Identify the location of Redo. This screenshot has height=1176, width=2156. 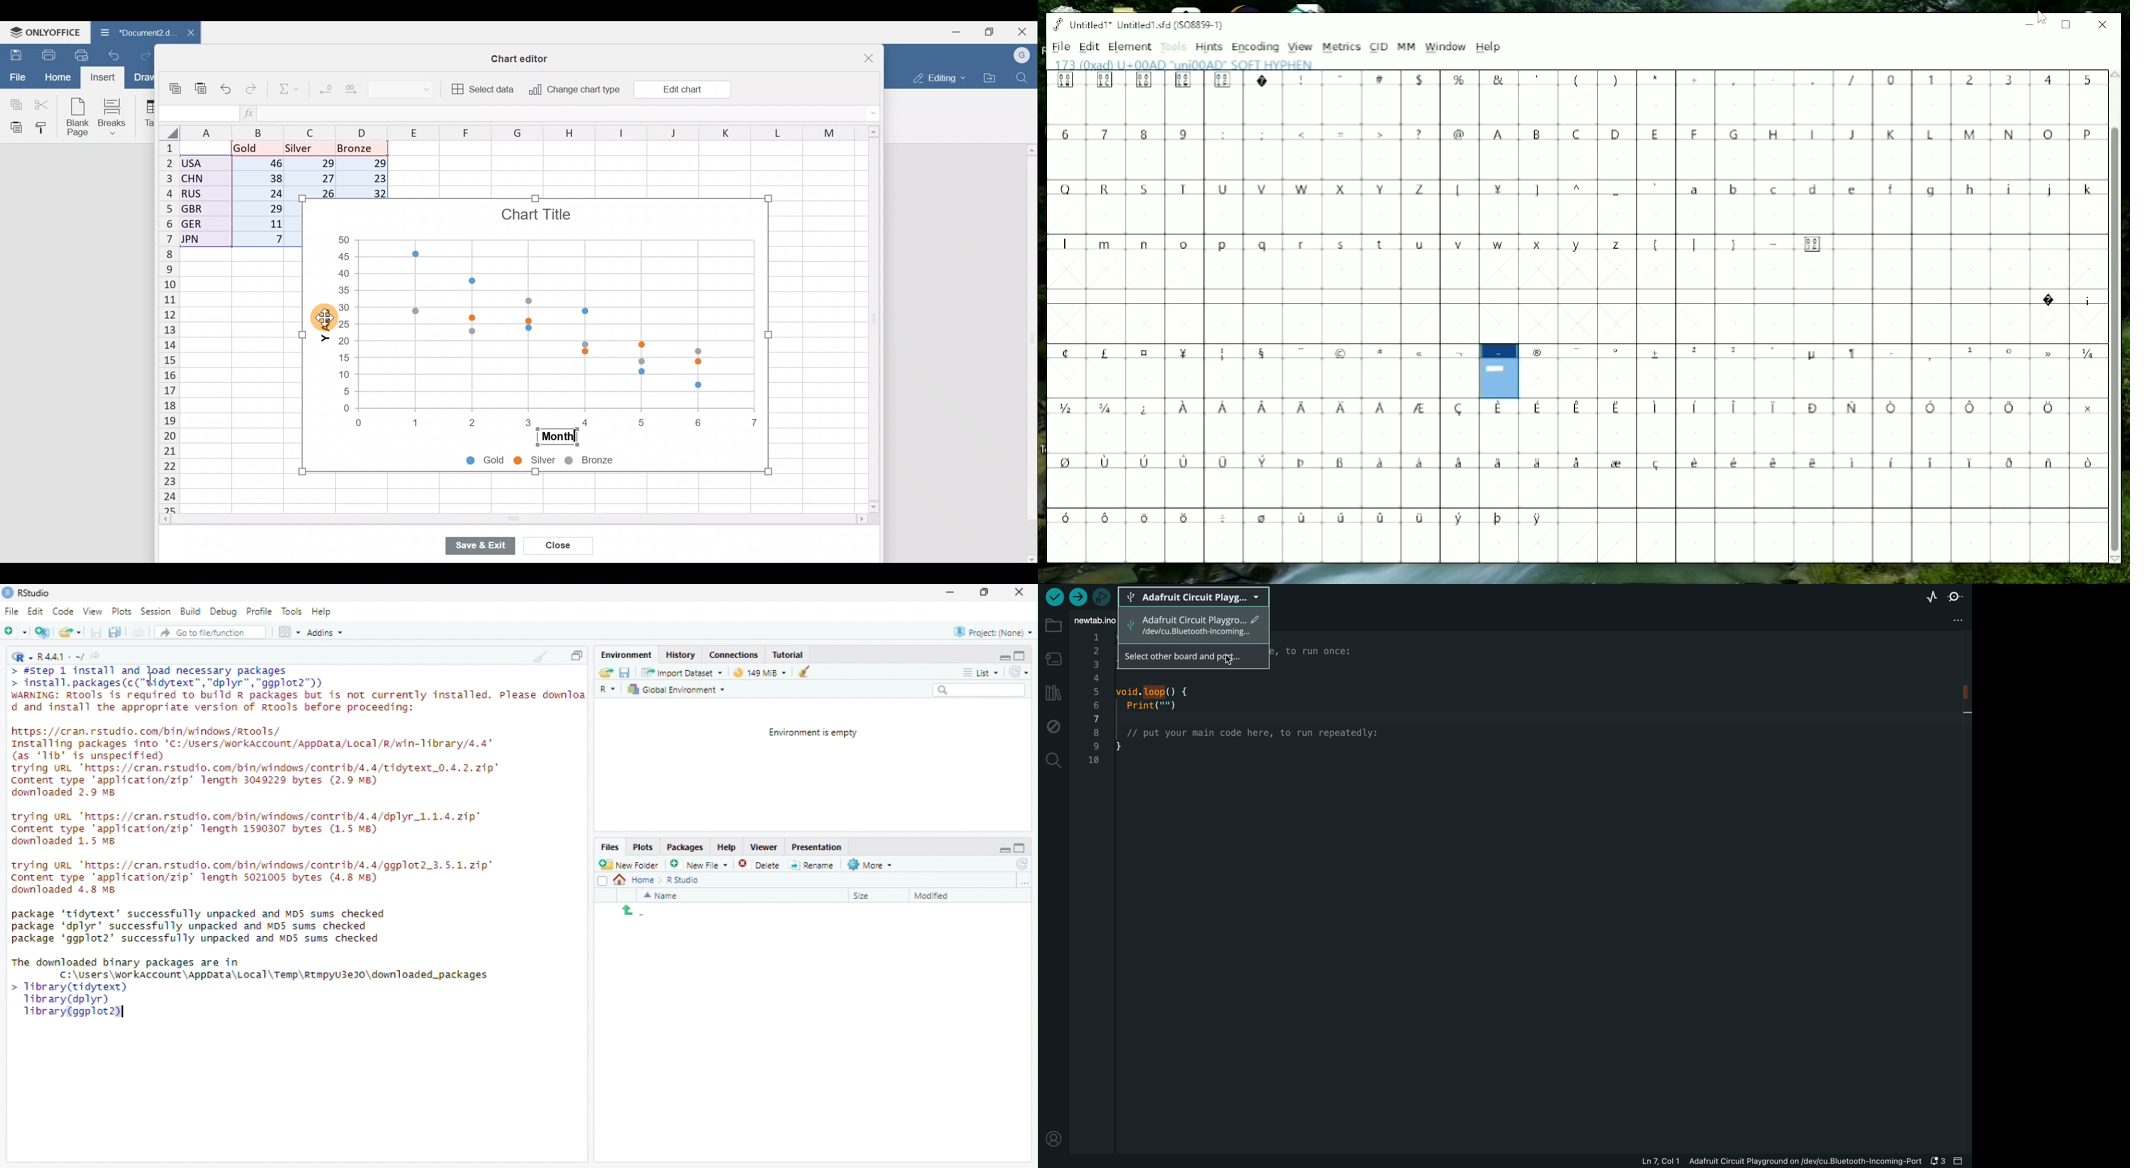
(144, 54).